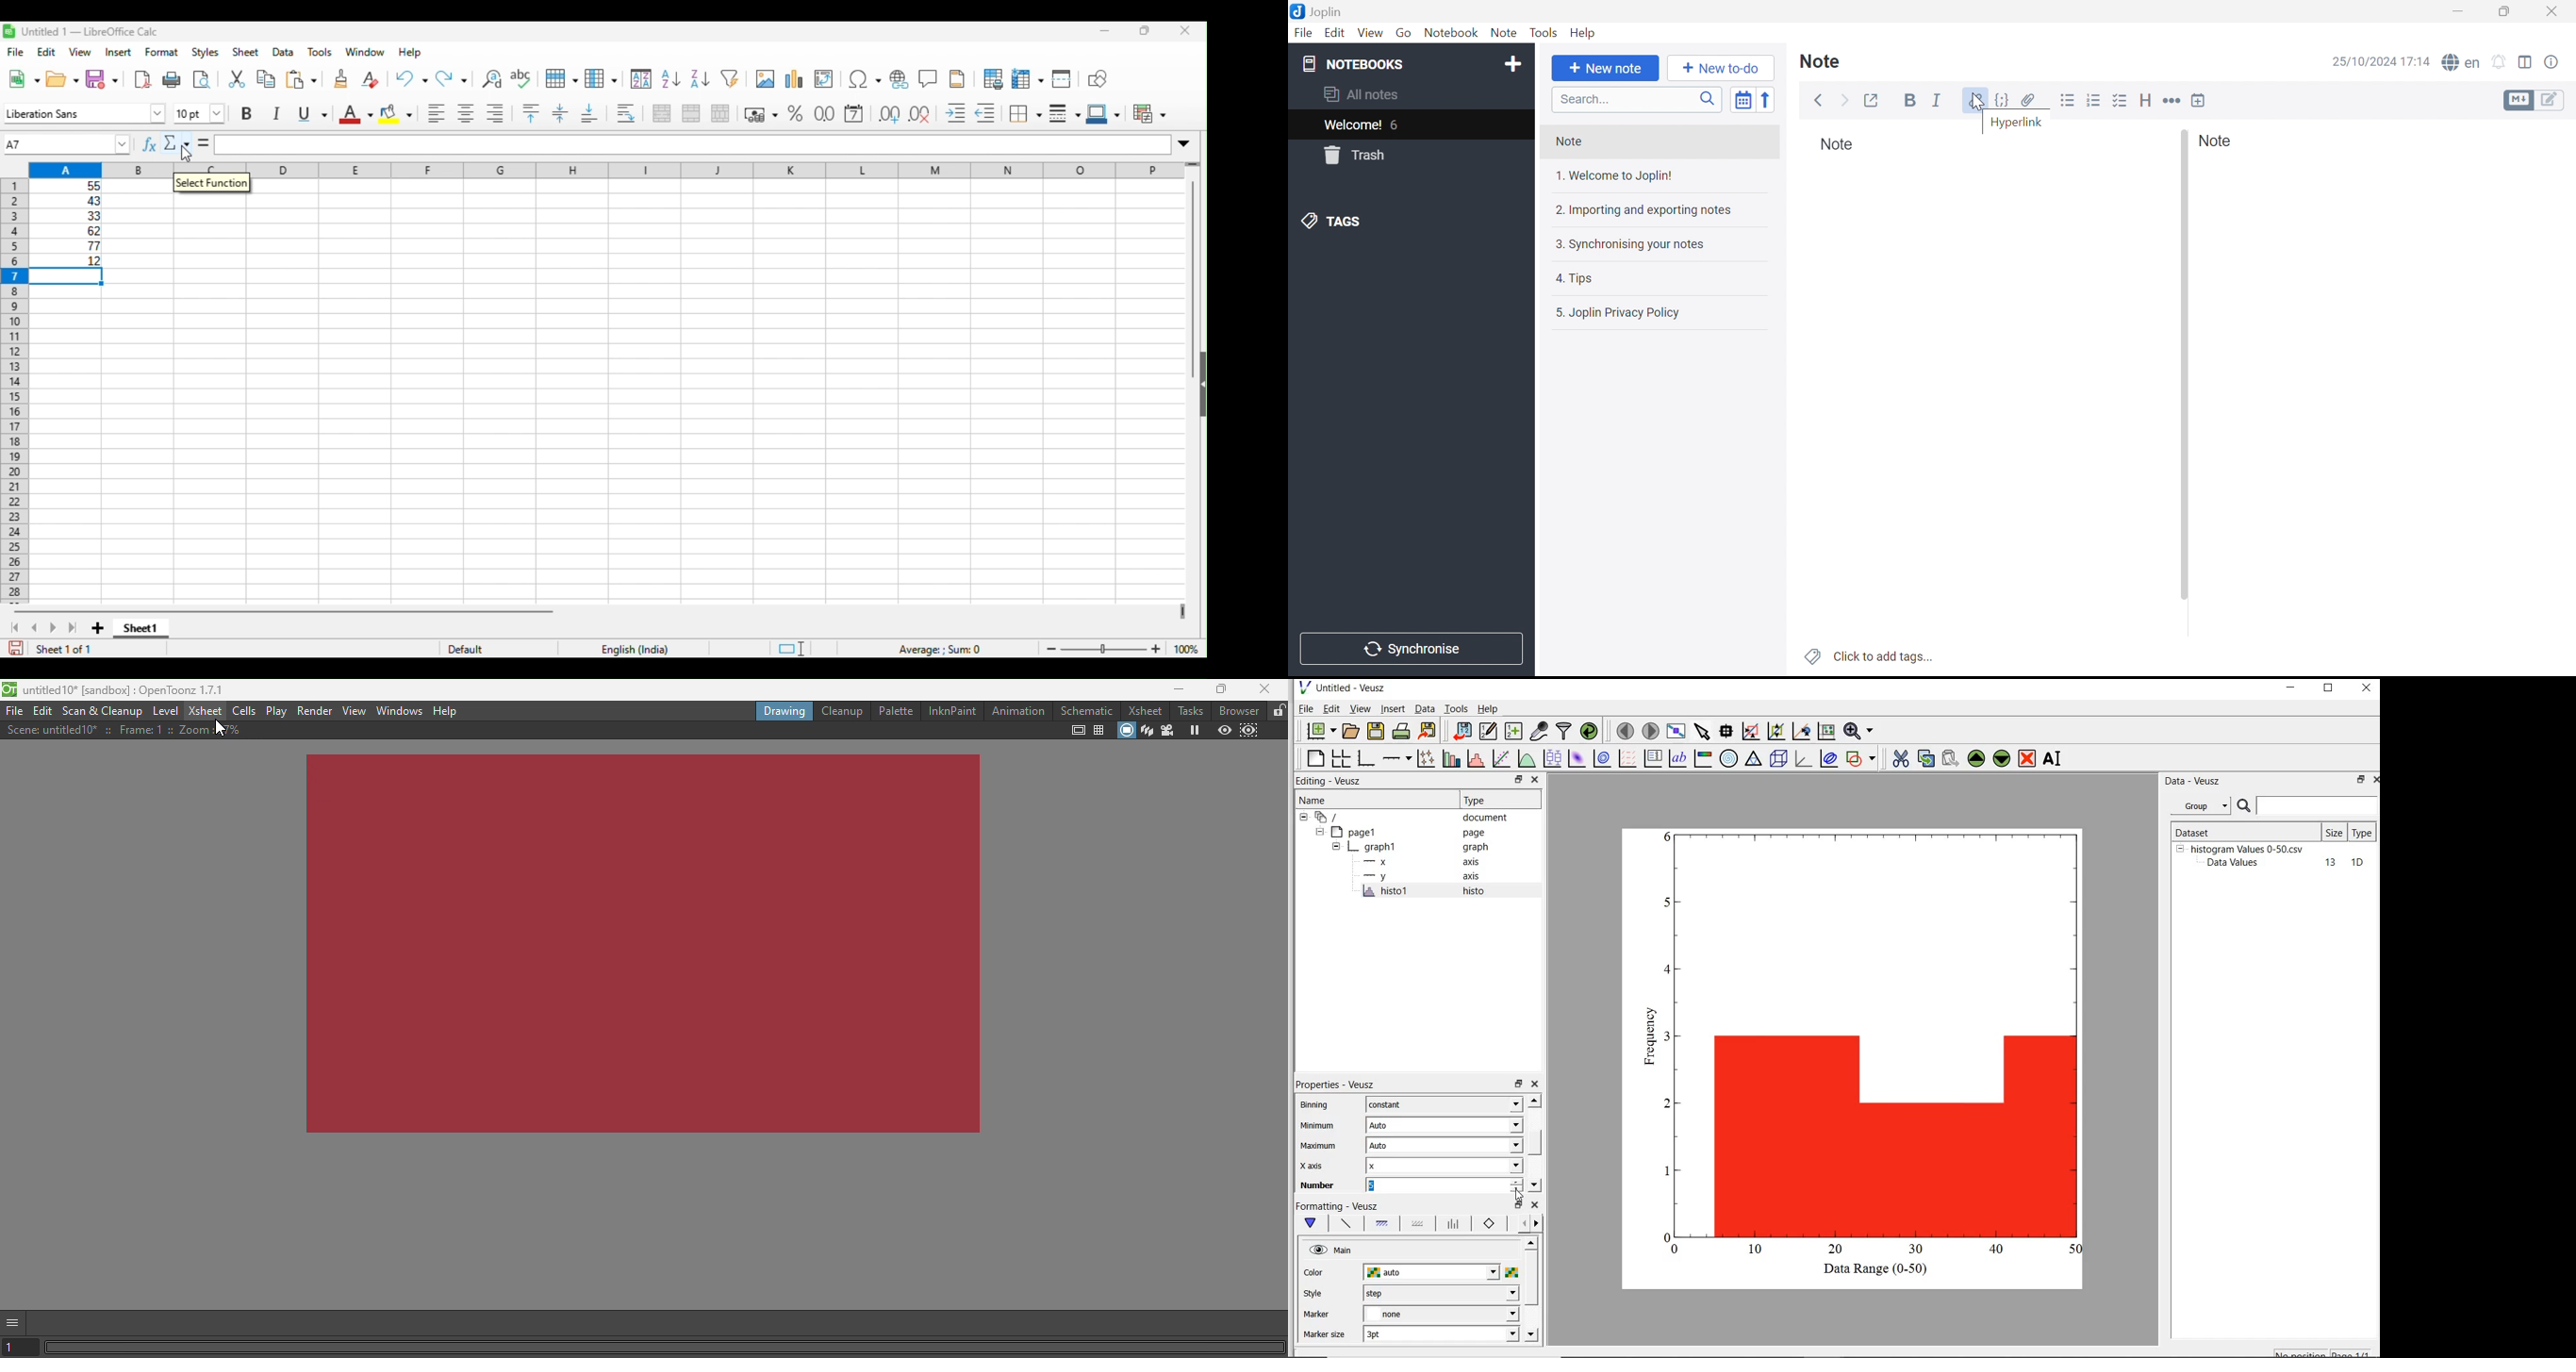  Describe the element at coordinates (2553, 11) in the screenshot. I see `Close` at that location.